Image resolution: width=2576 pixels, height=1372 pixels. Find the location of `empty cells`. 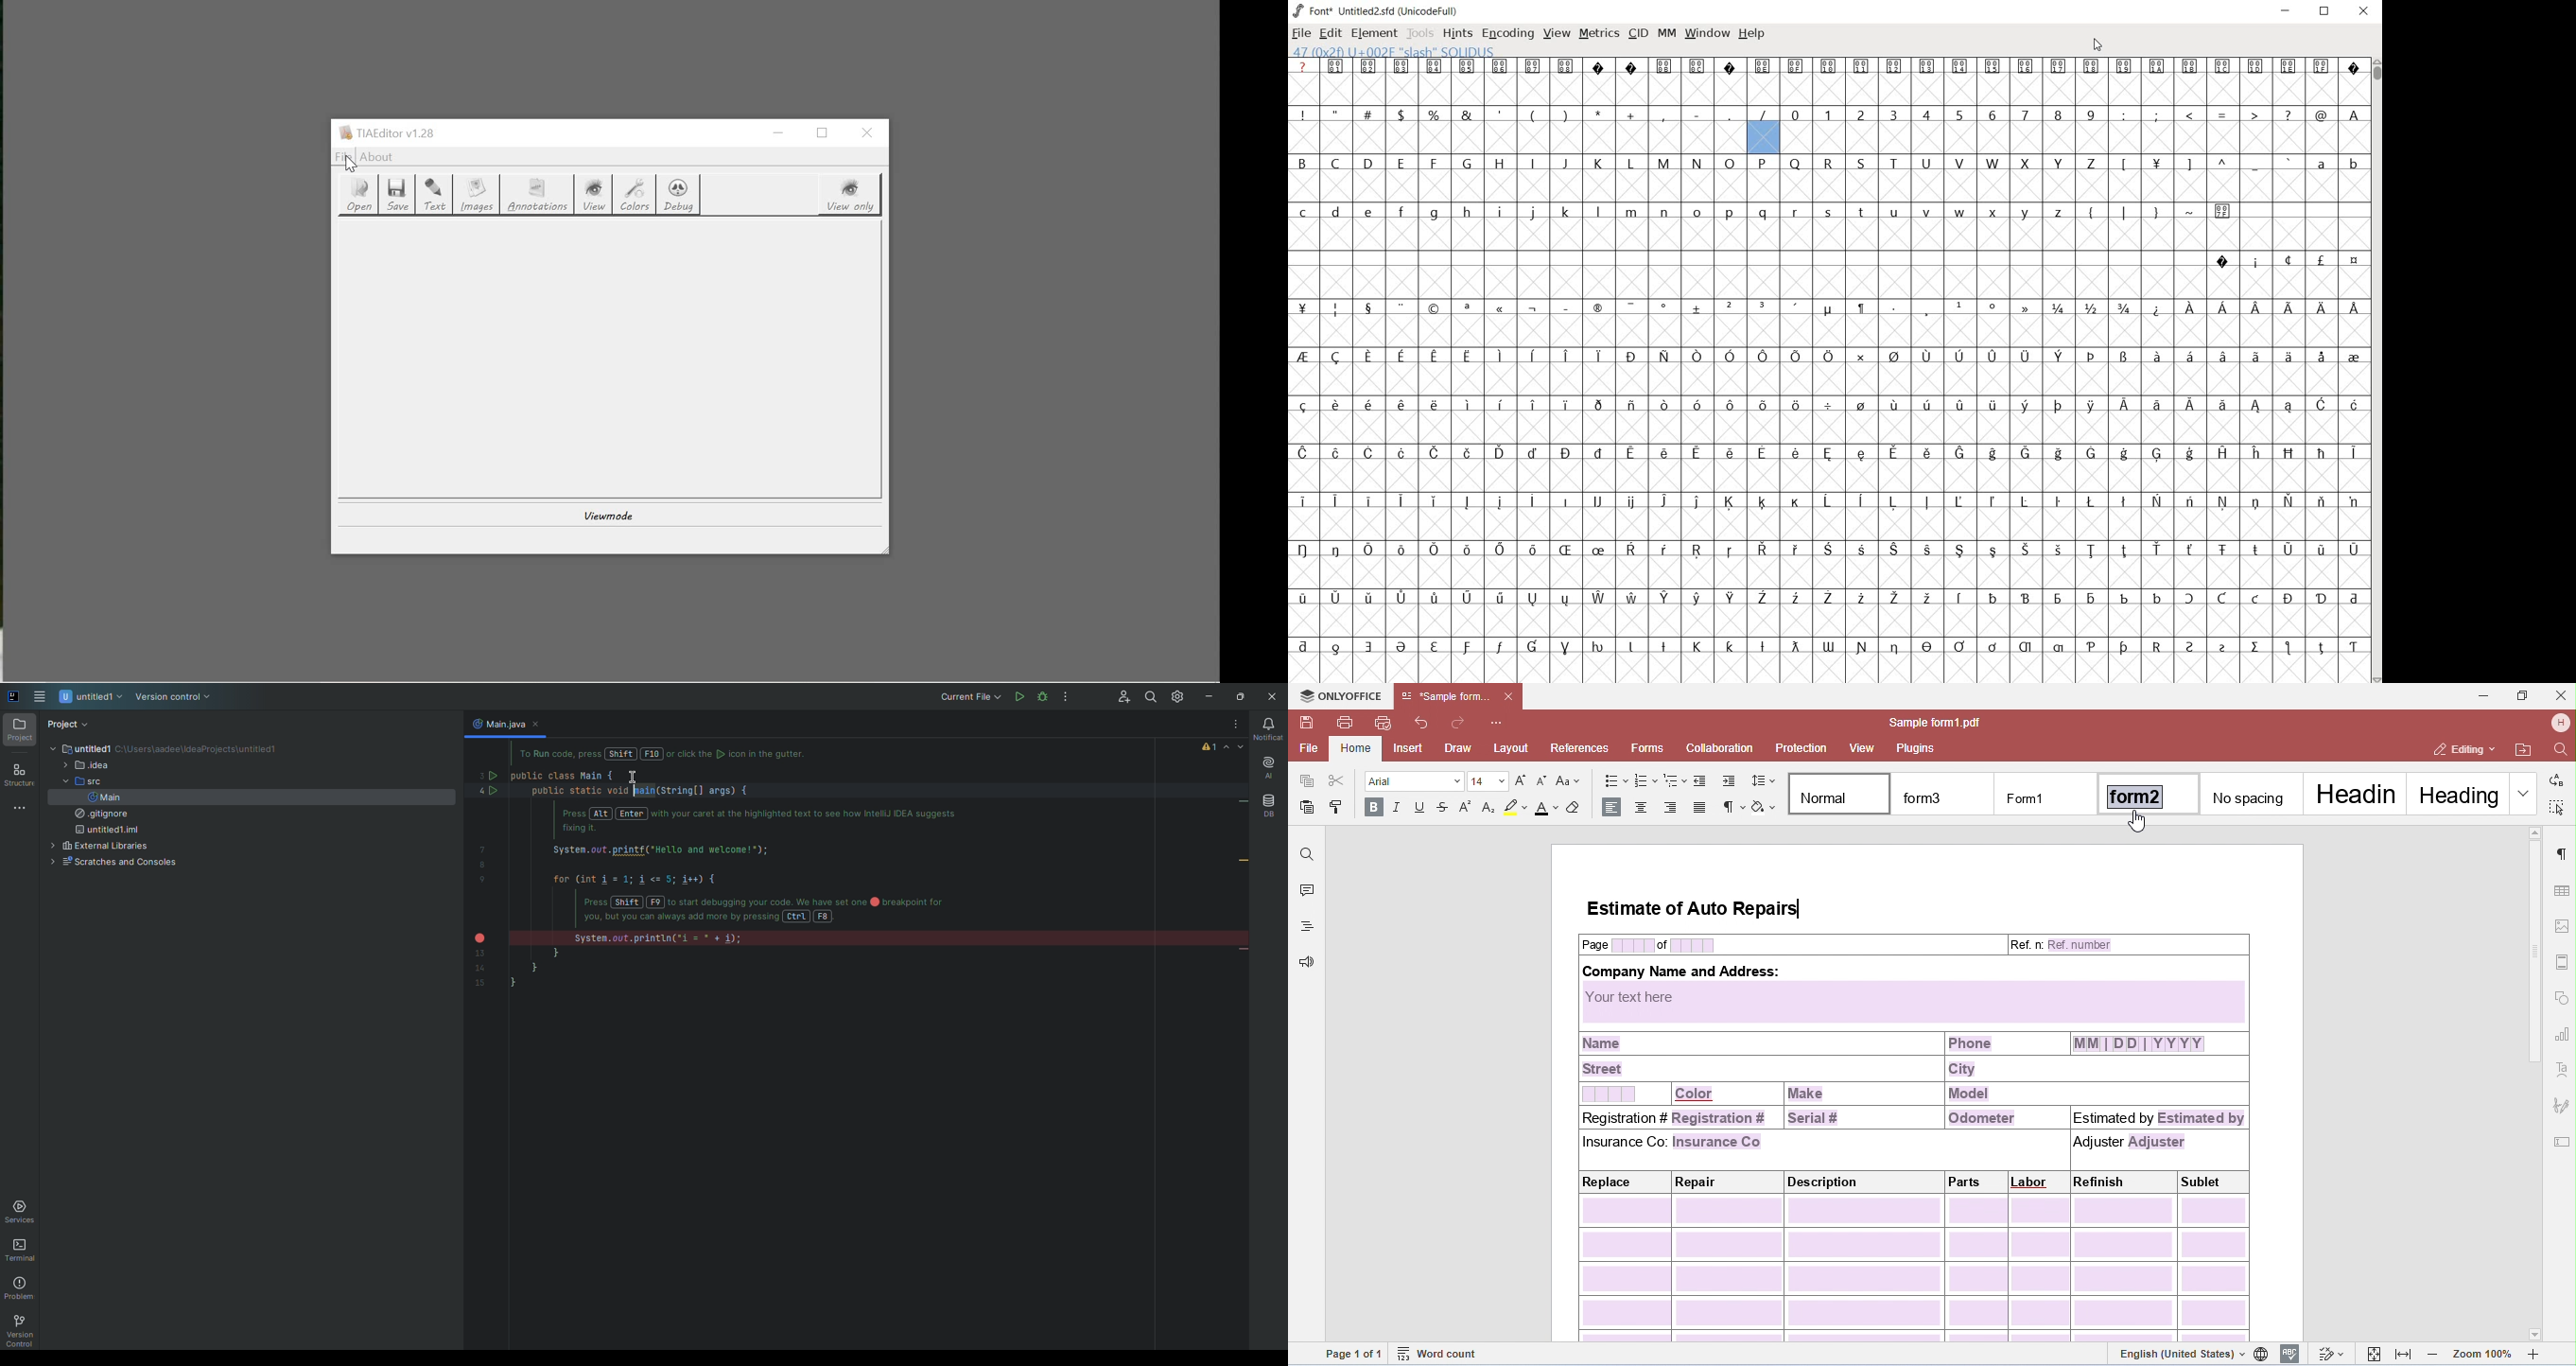

empty cells is located at coordinates (1826, 572).